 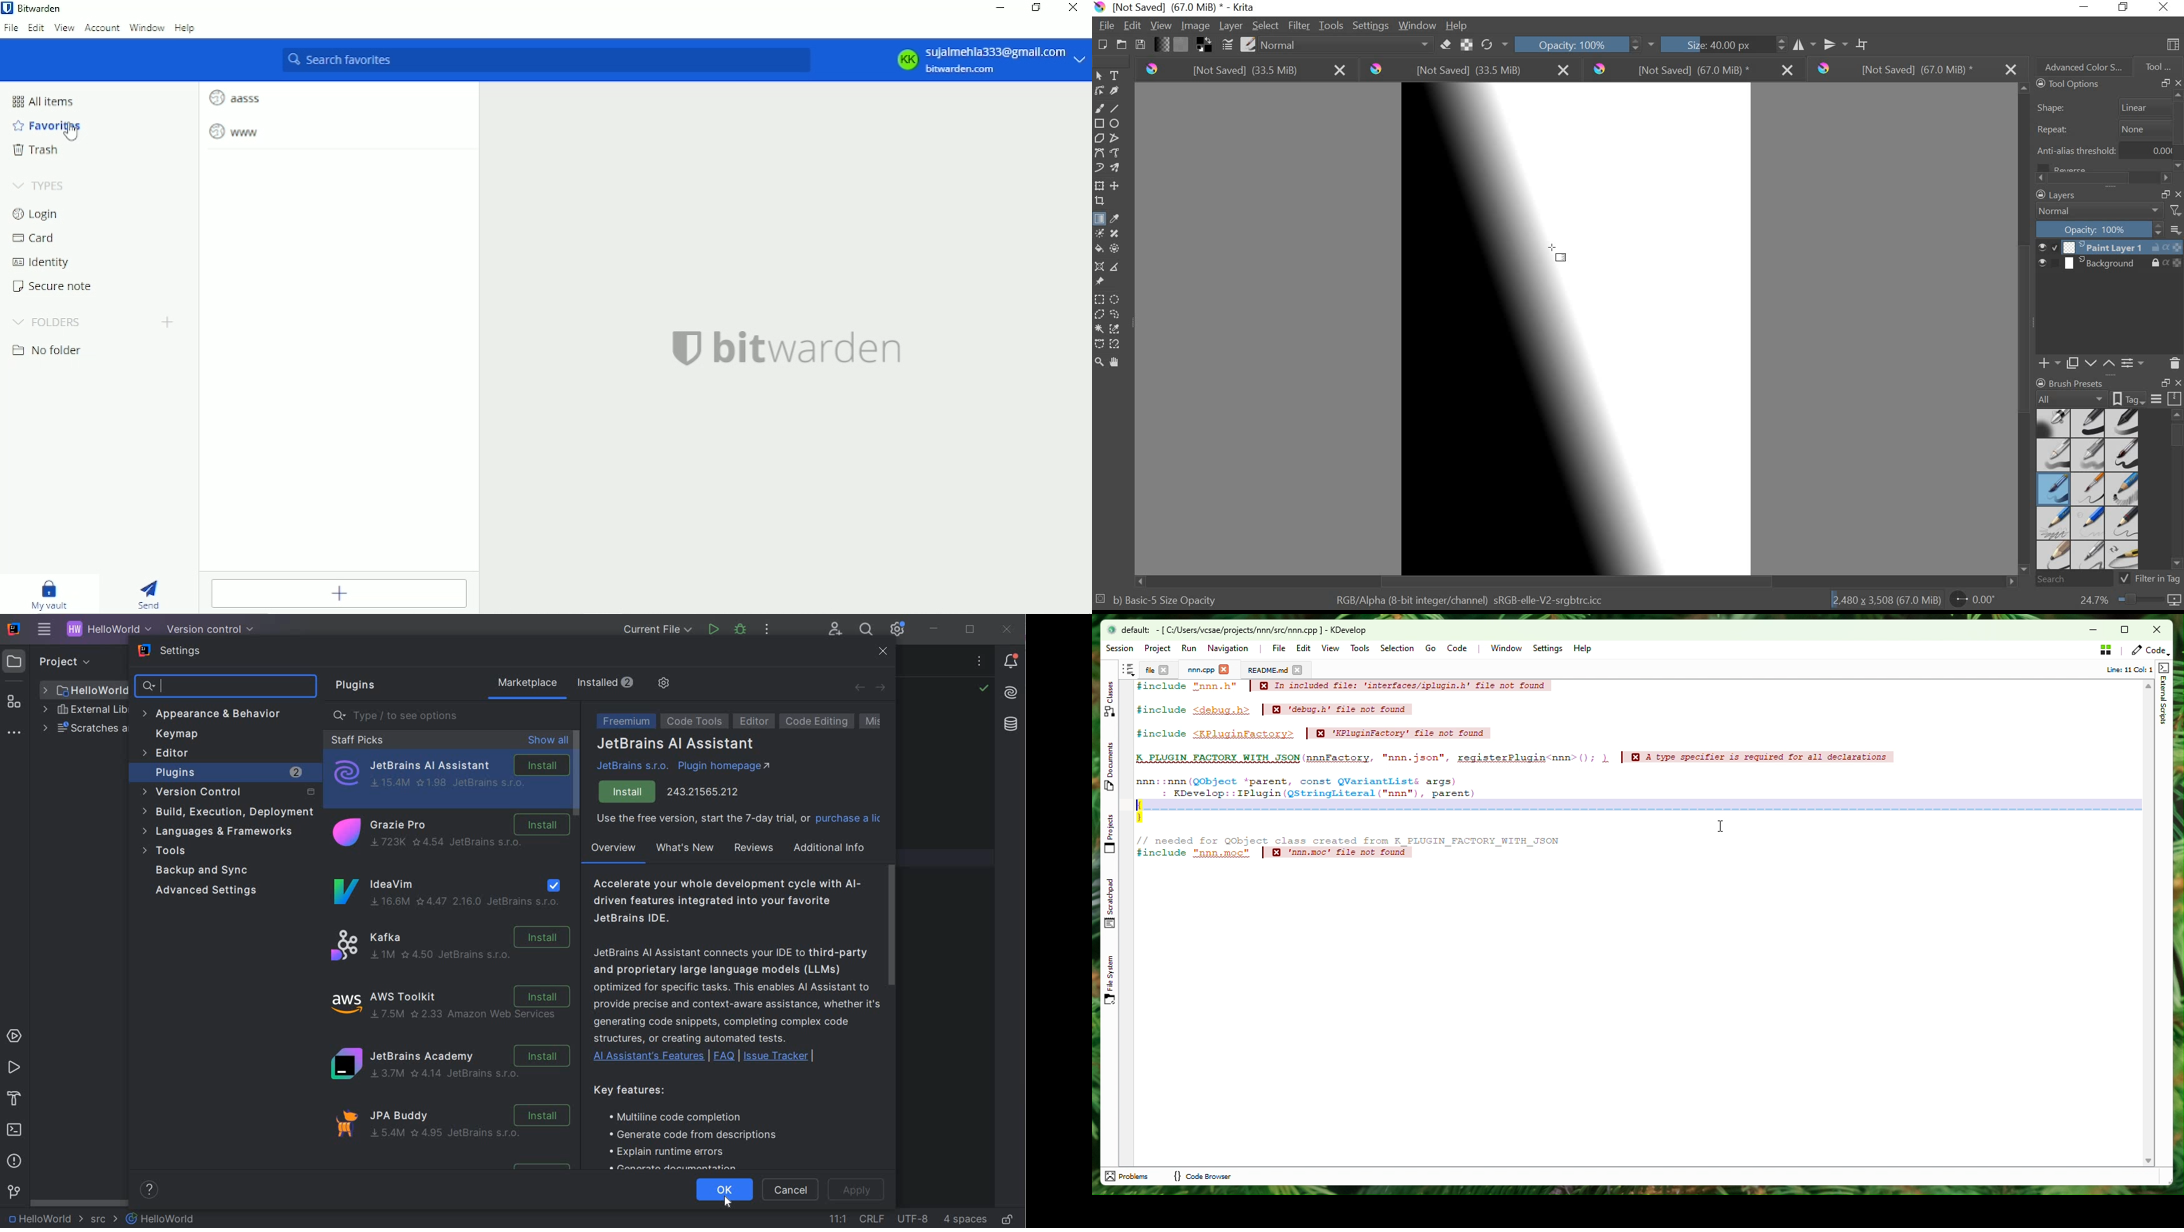 I want to click on COPY PAINT, so click(x=2073, y=363).